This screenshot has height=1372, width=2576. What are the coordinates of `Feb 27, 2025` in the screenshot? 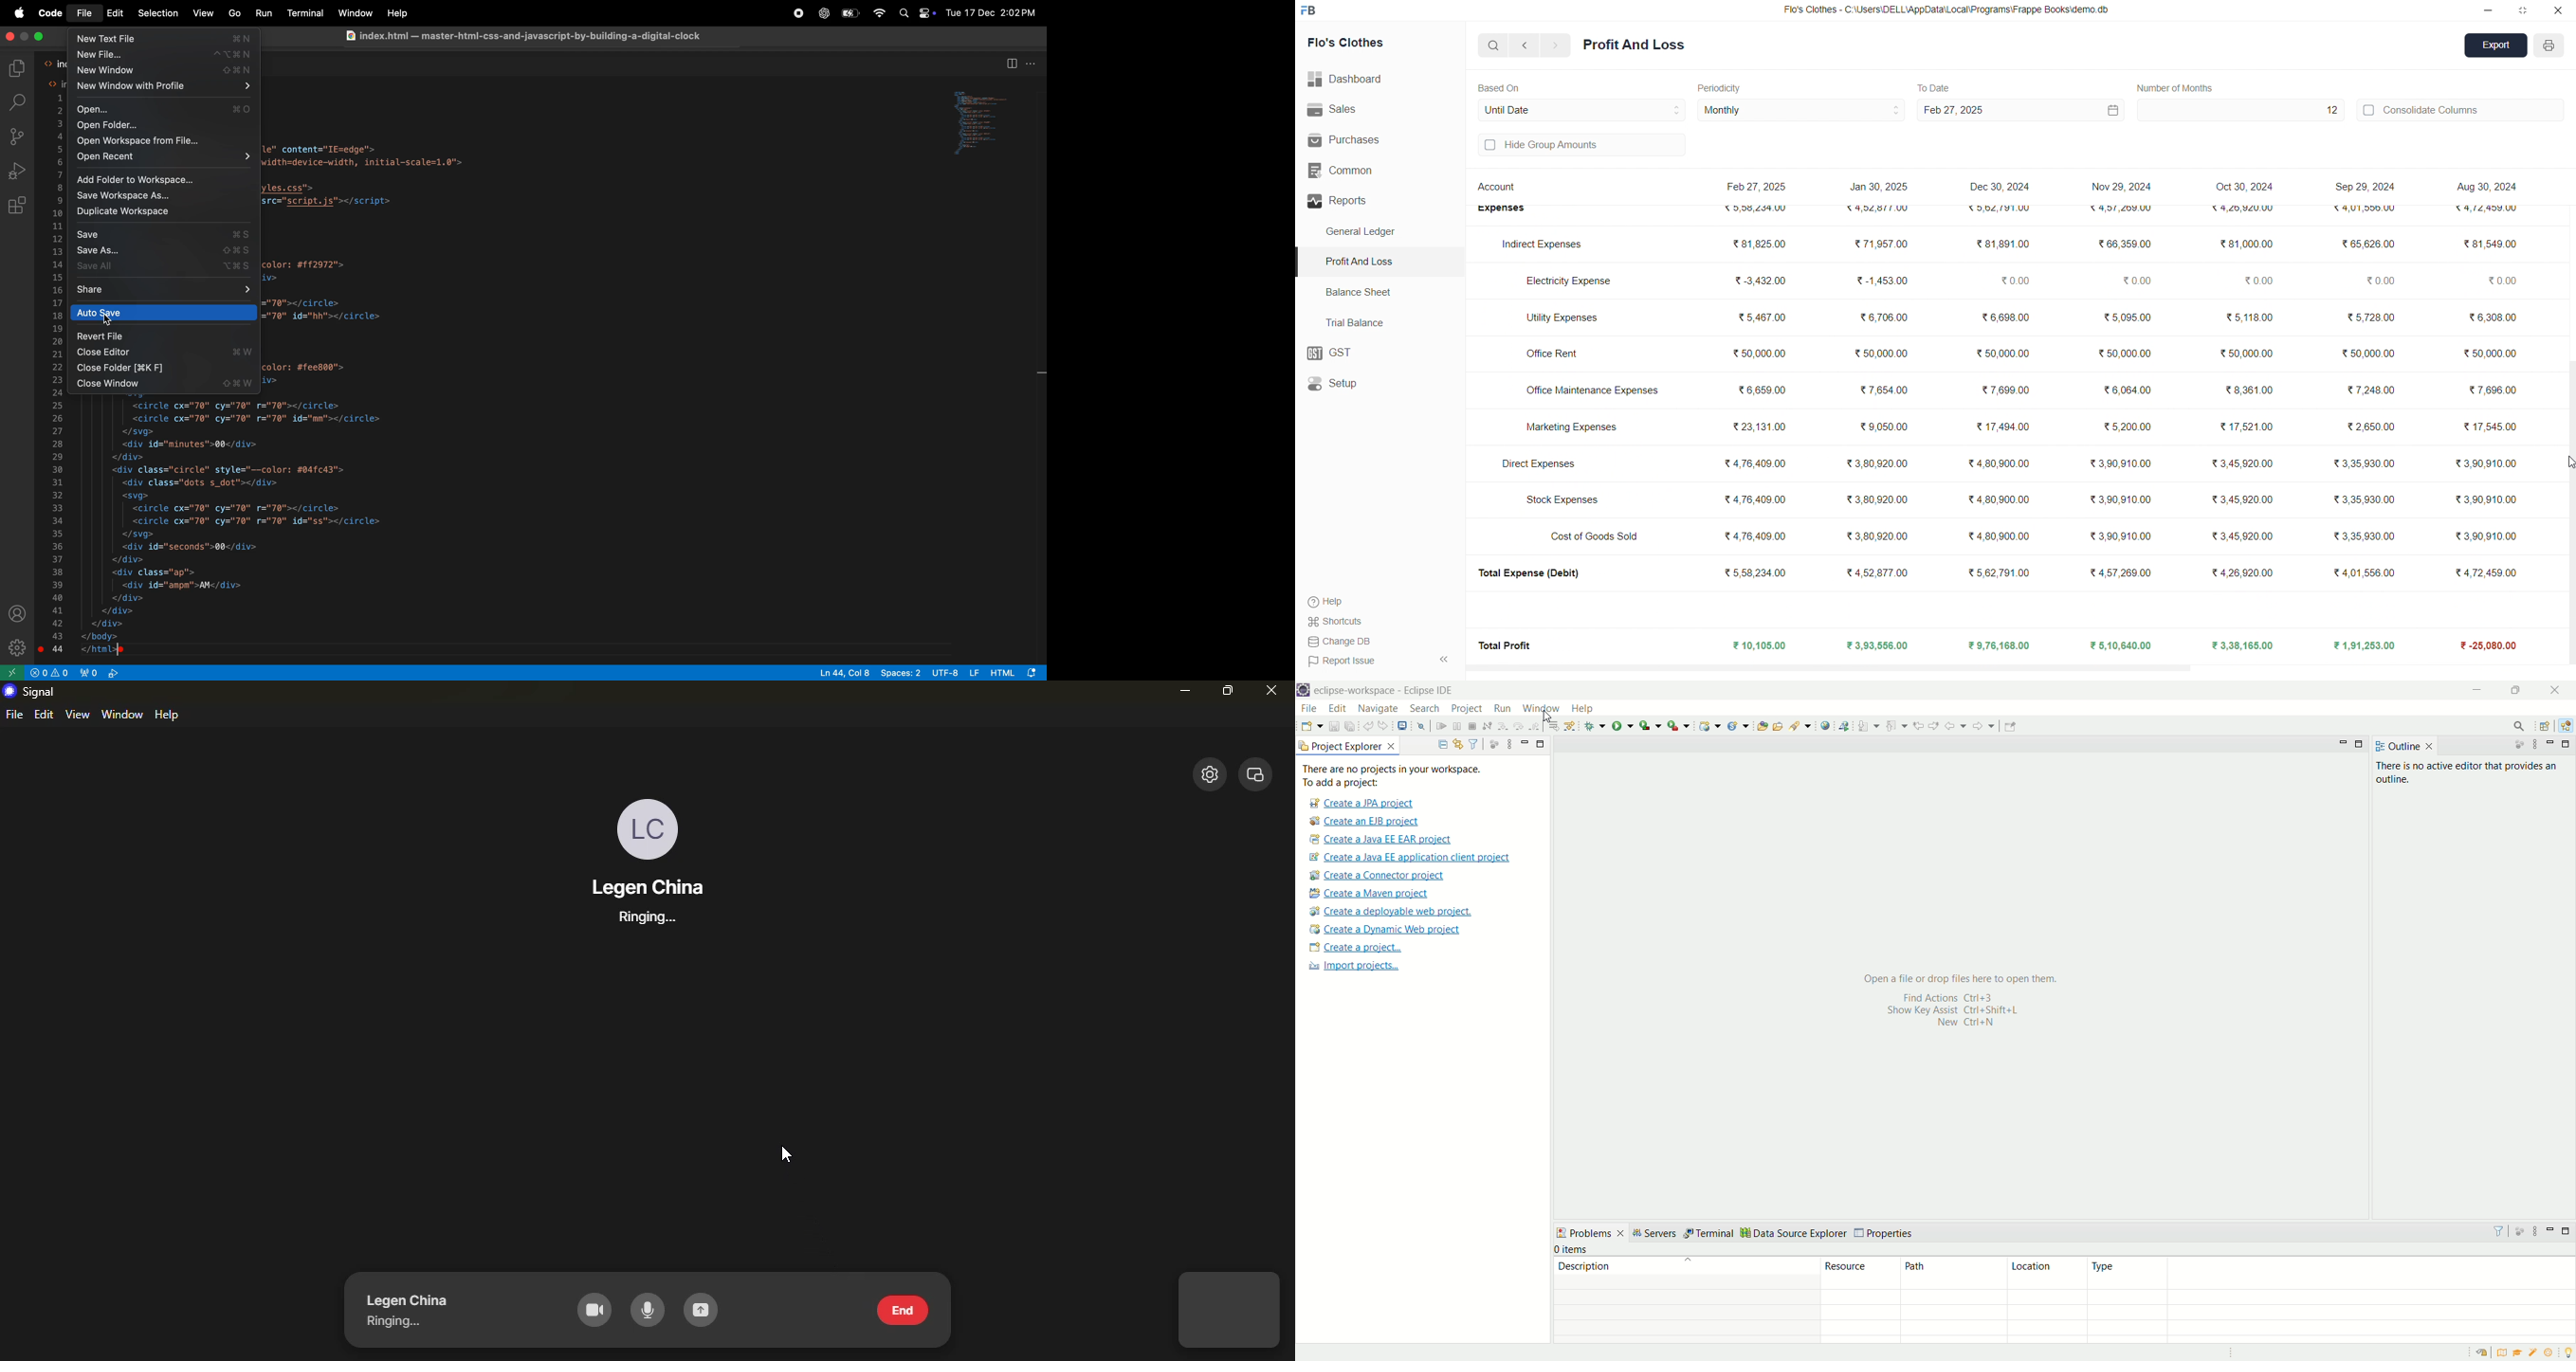 It's located at (2019, 110).